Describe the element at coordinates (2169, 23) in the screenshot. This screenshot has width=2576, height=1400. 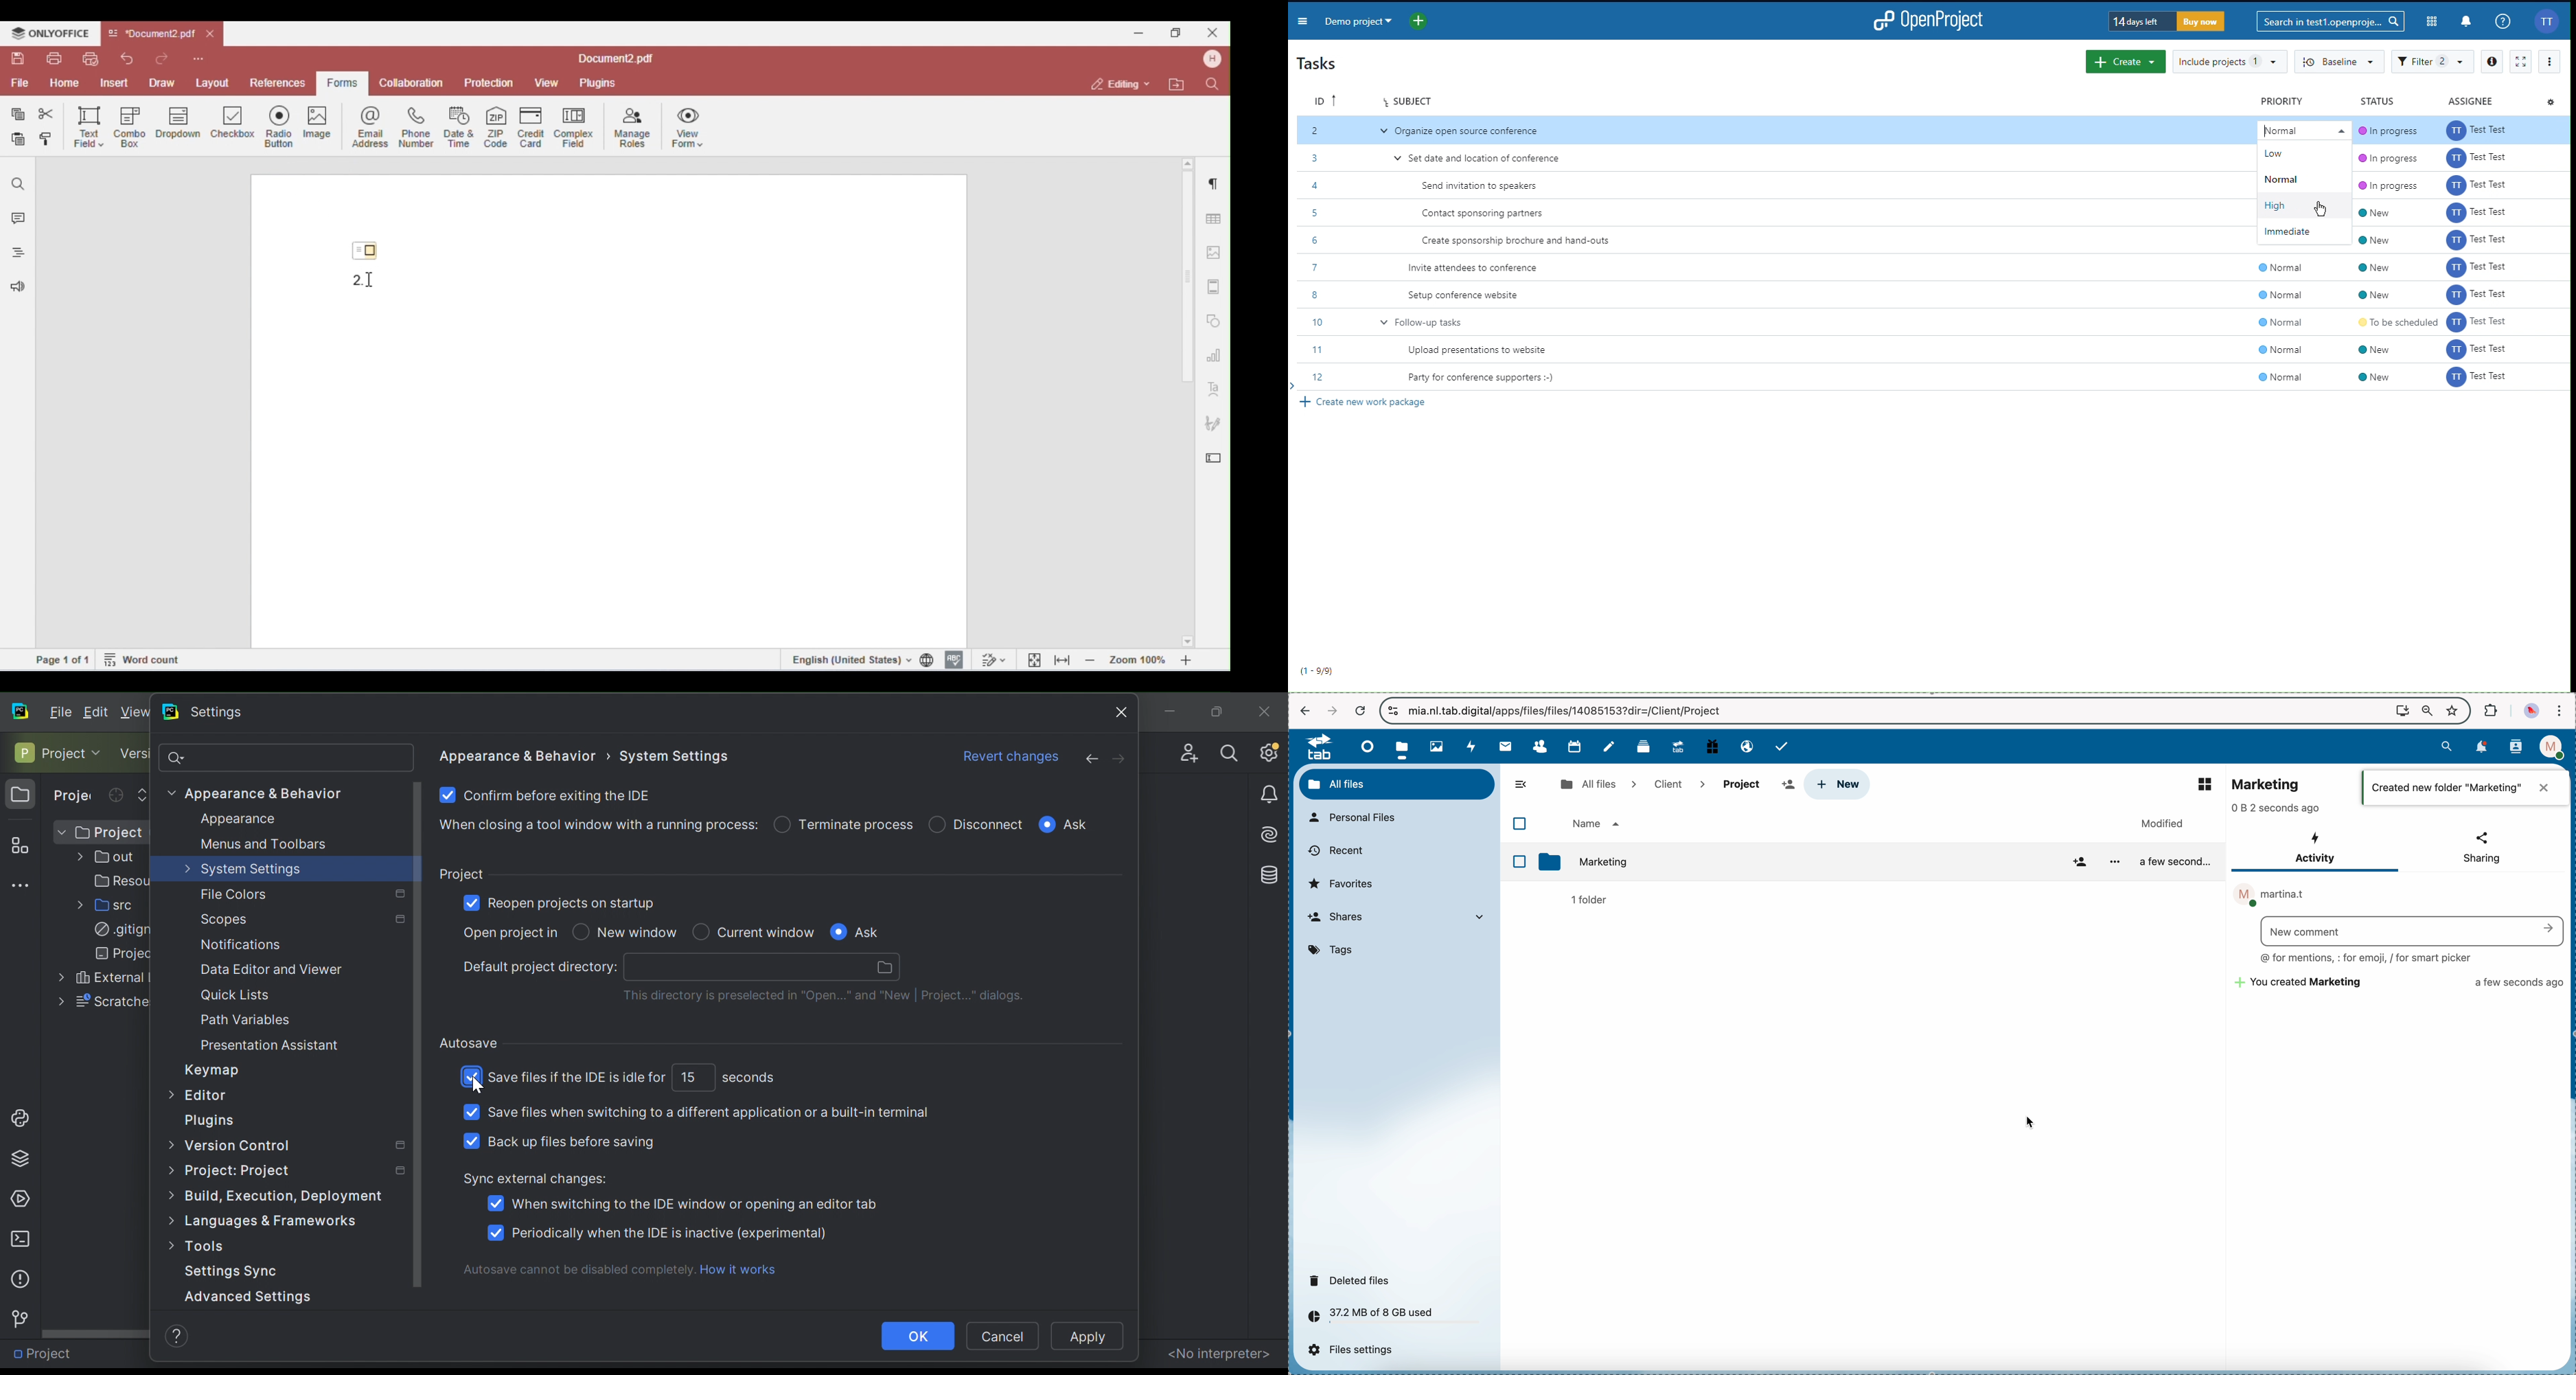
I see `Trial Timer` at that location.